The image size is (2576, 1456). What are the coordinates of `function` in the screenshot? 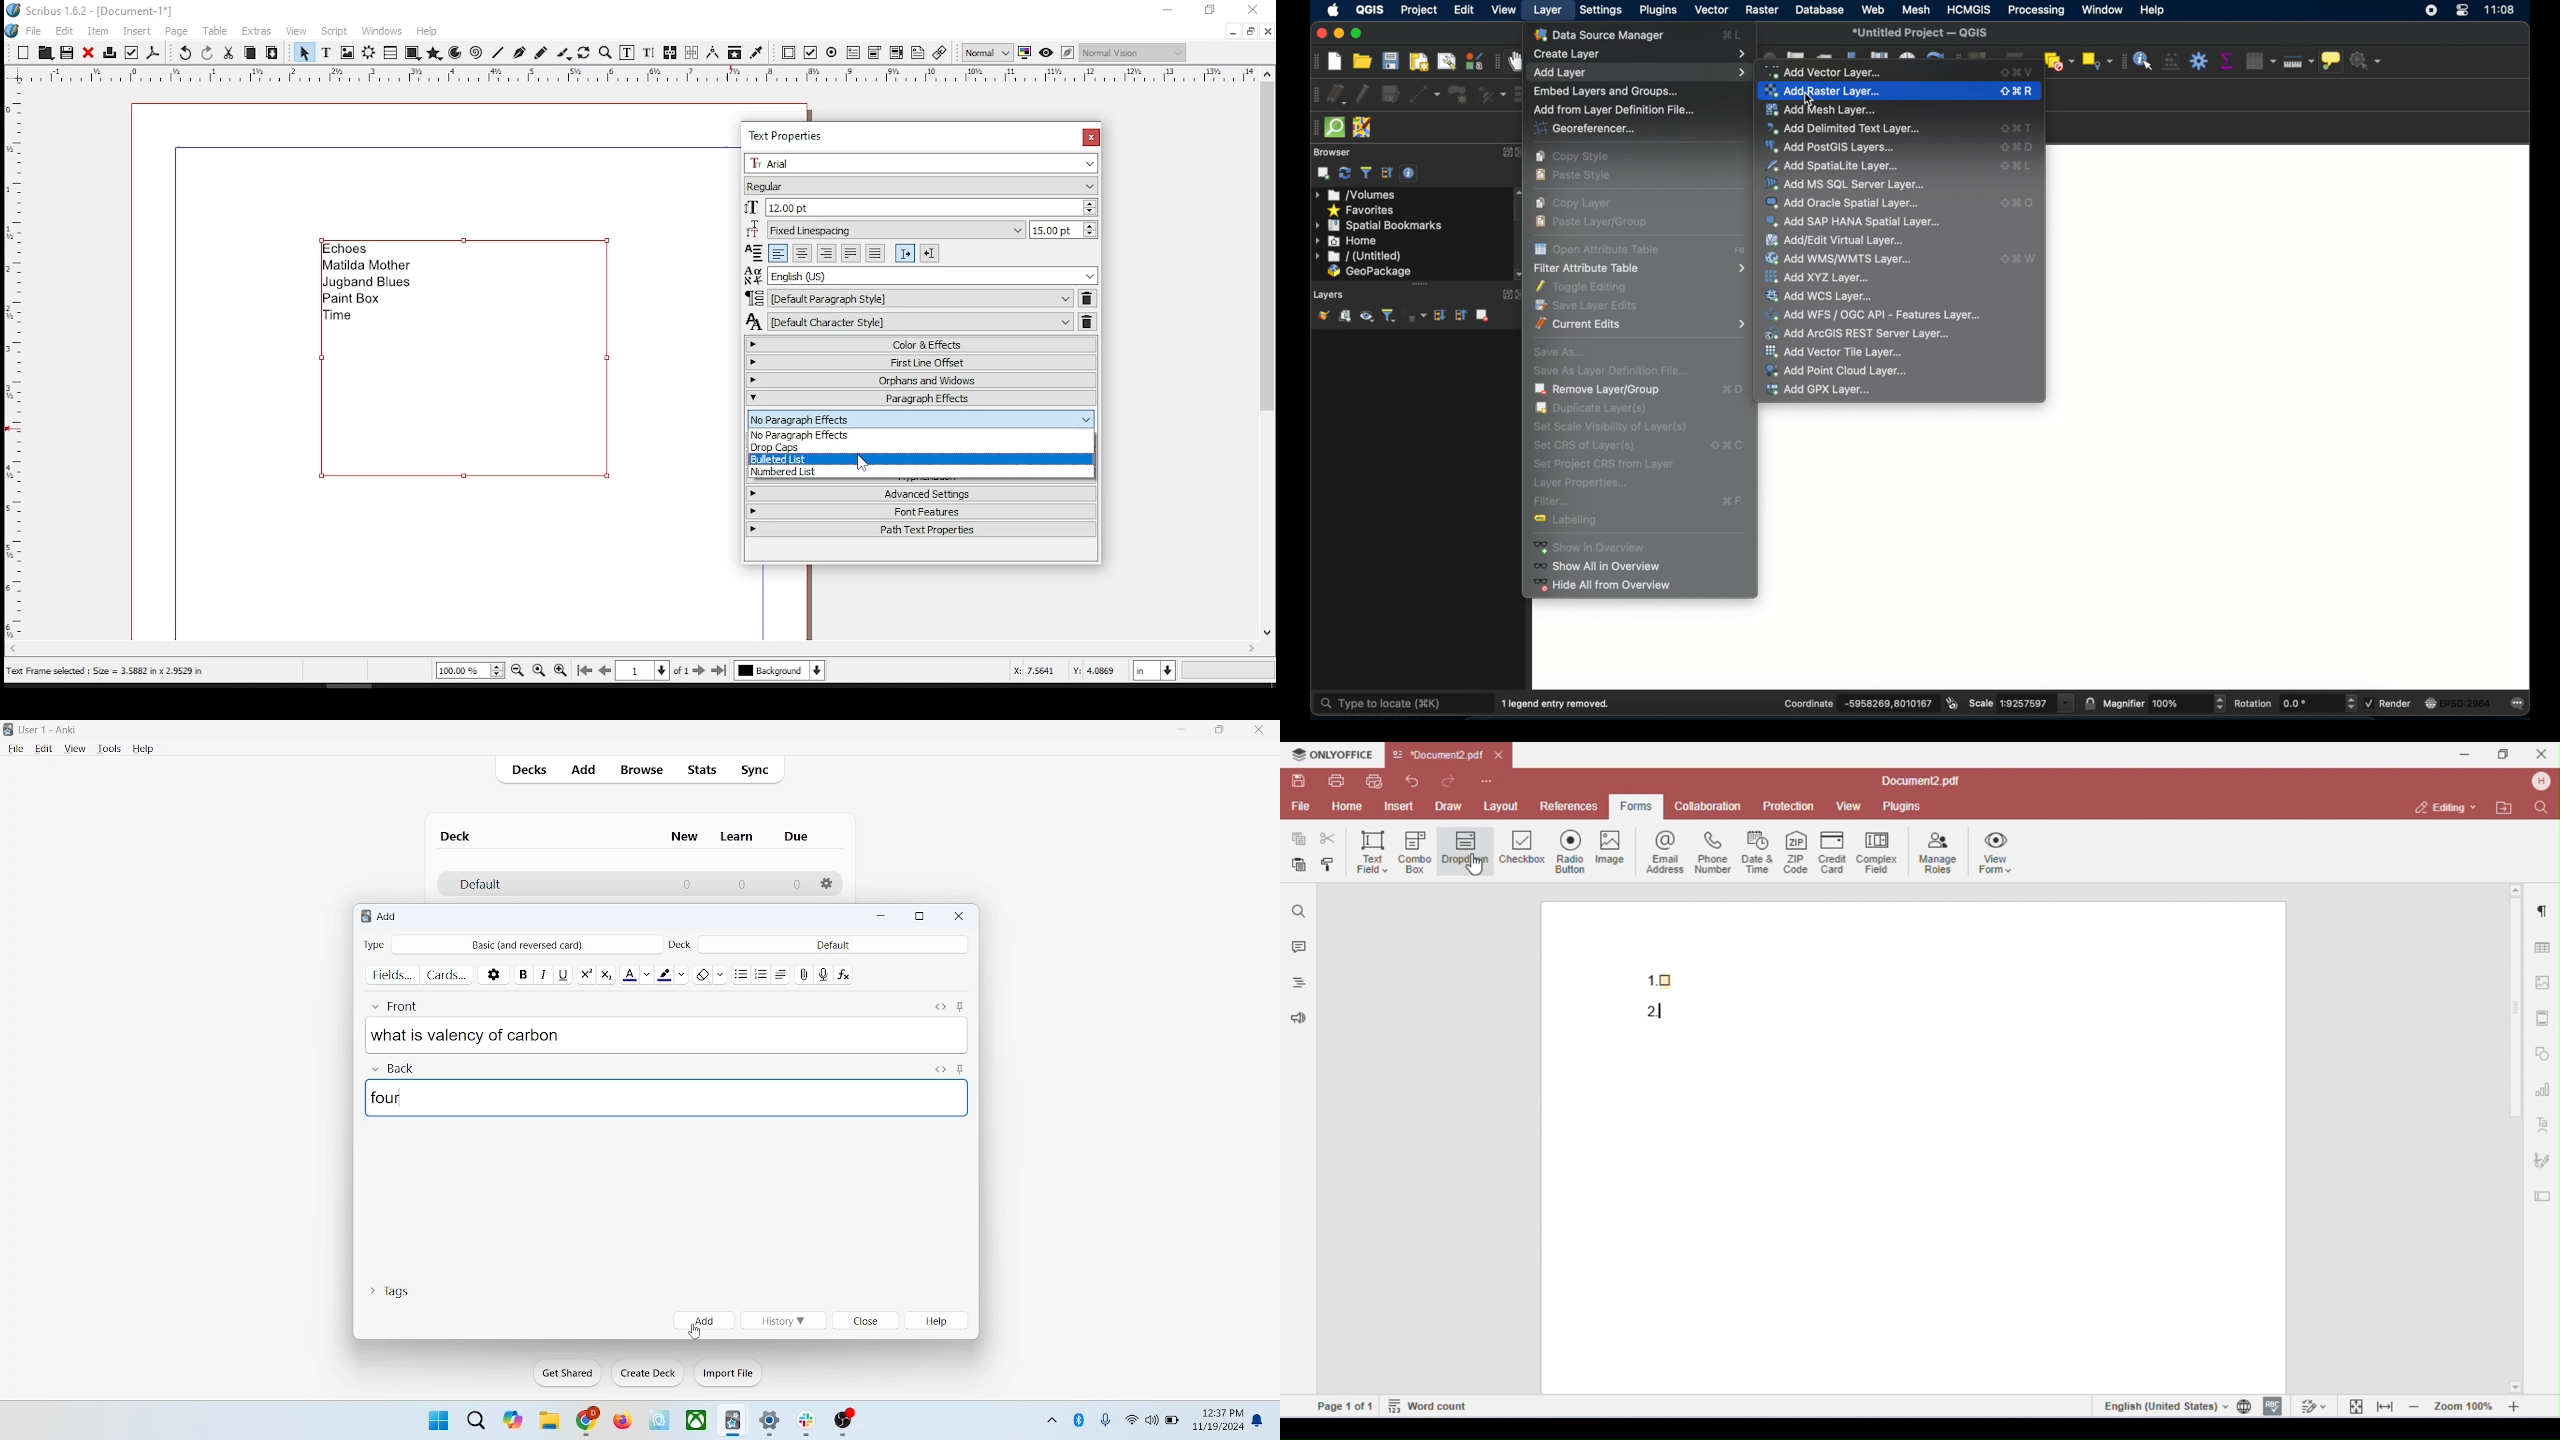 It's located at (846, 973).